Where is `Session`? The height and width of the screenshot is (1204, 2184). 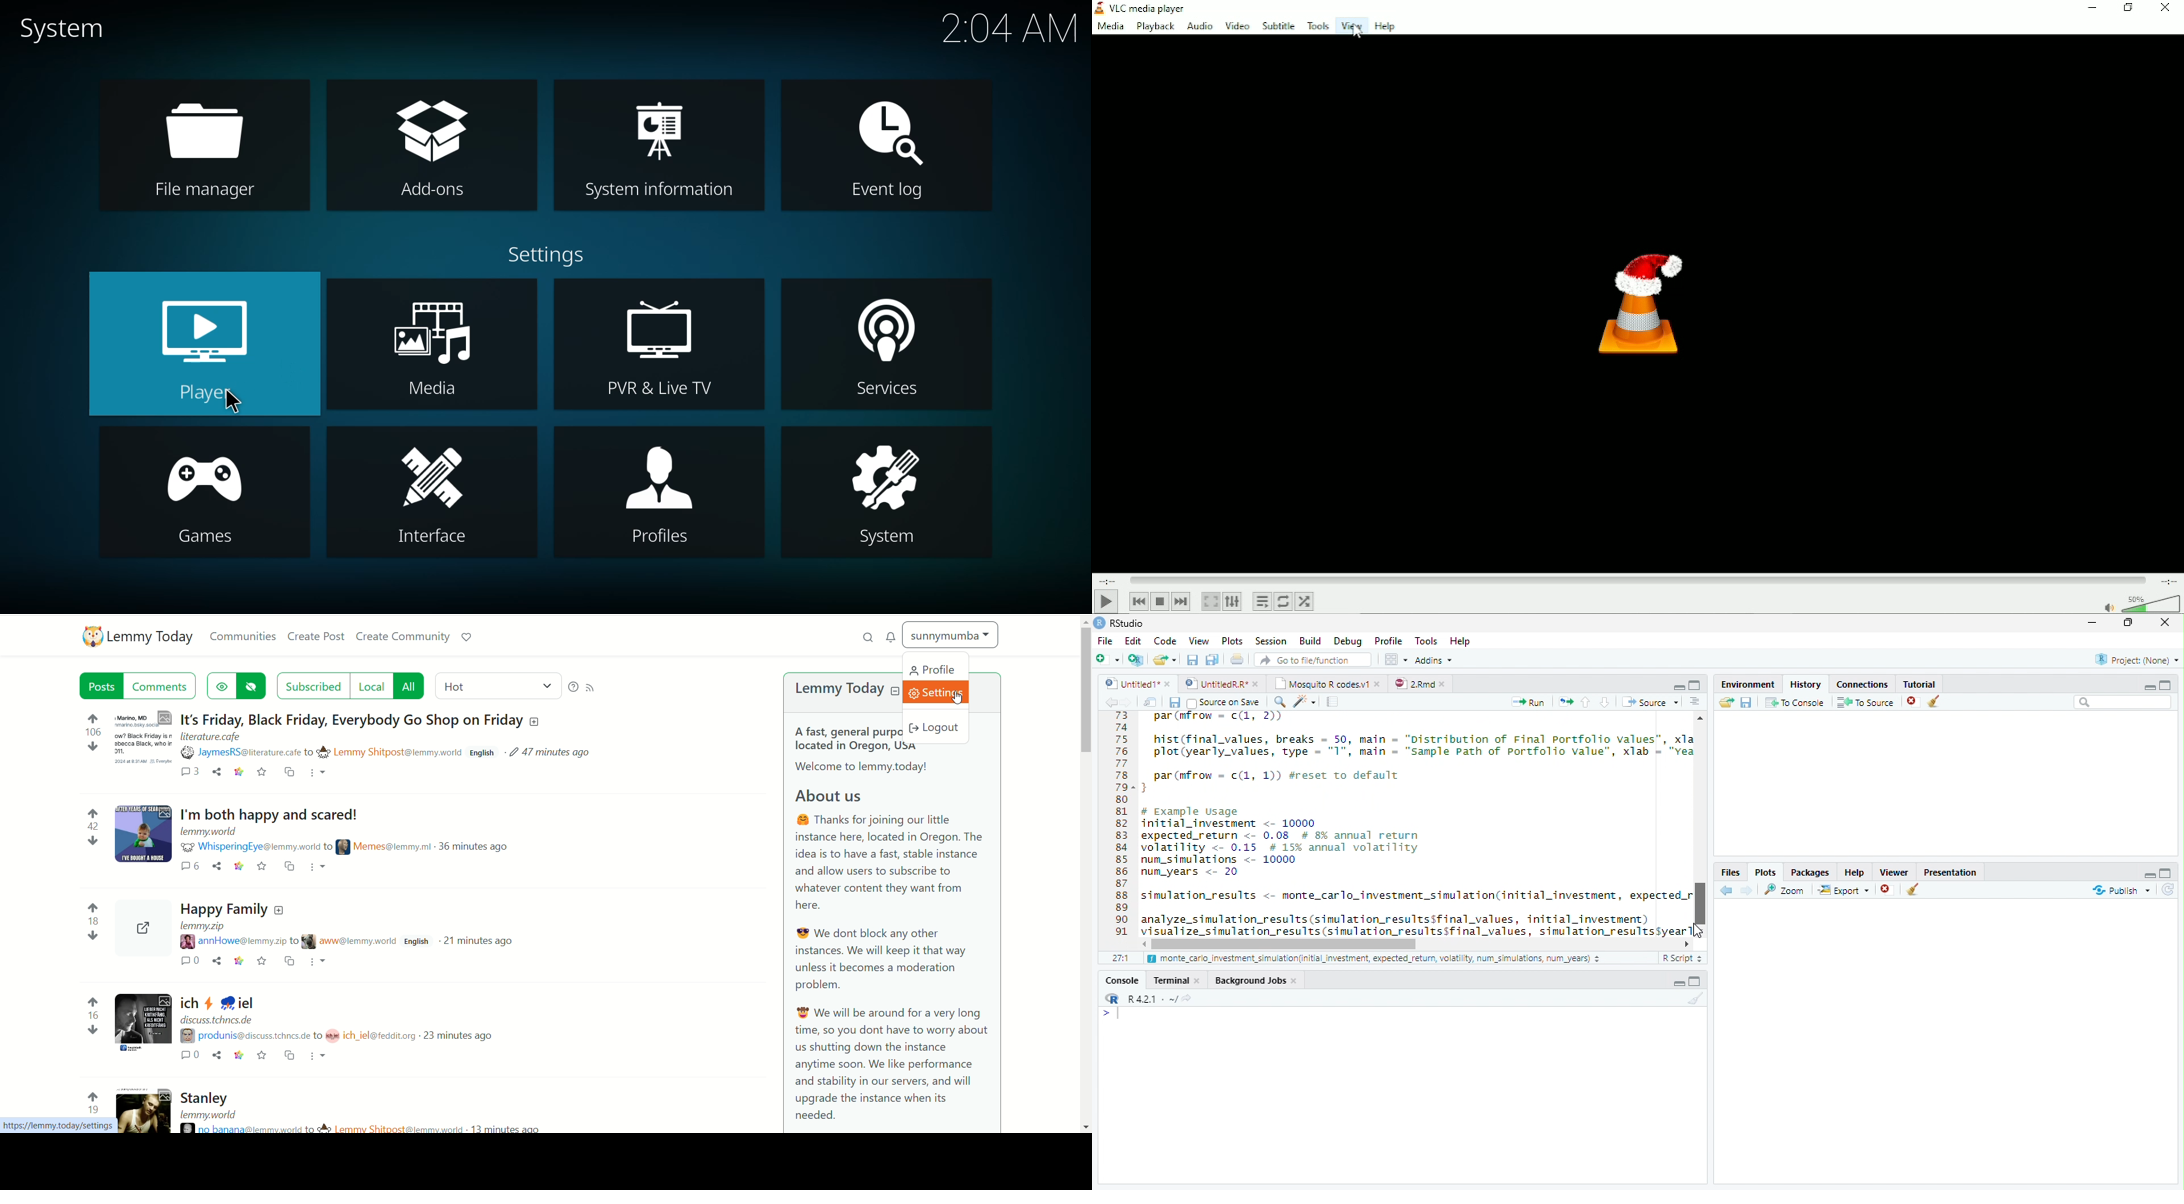
Session is located at coordinates (1270, 640).